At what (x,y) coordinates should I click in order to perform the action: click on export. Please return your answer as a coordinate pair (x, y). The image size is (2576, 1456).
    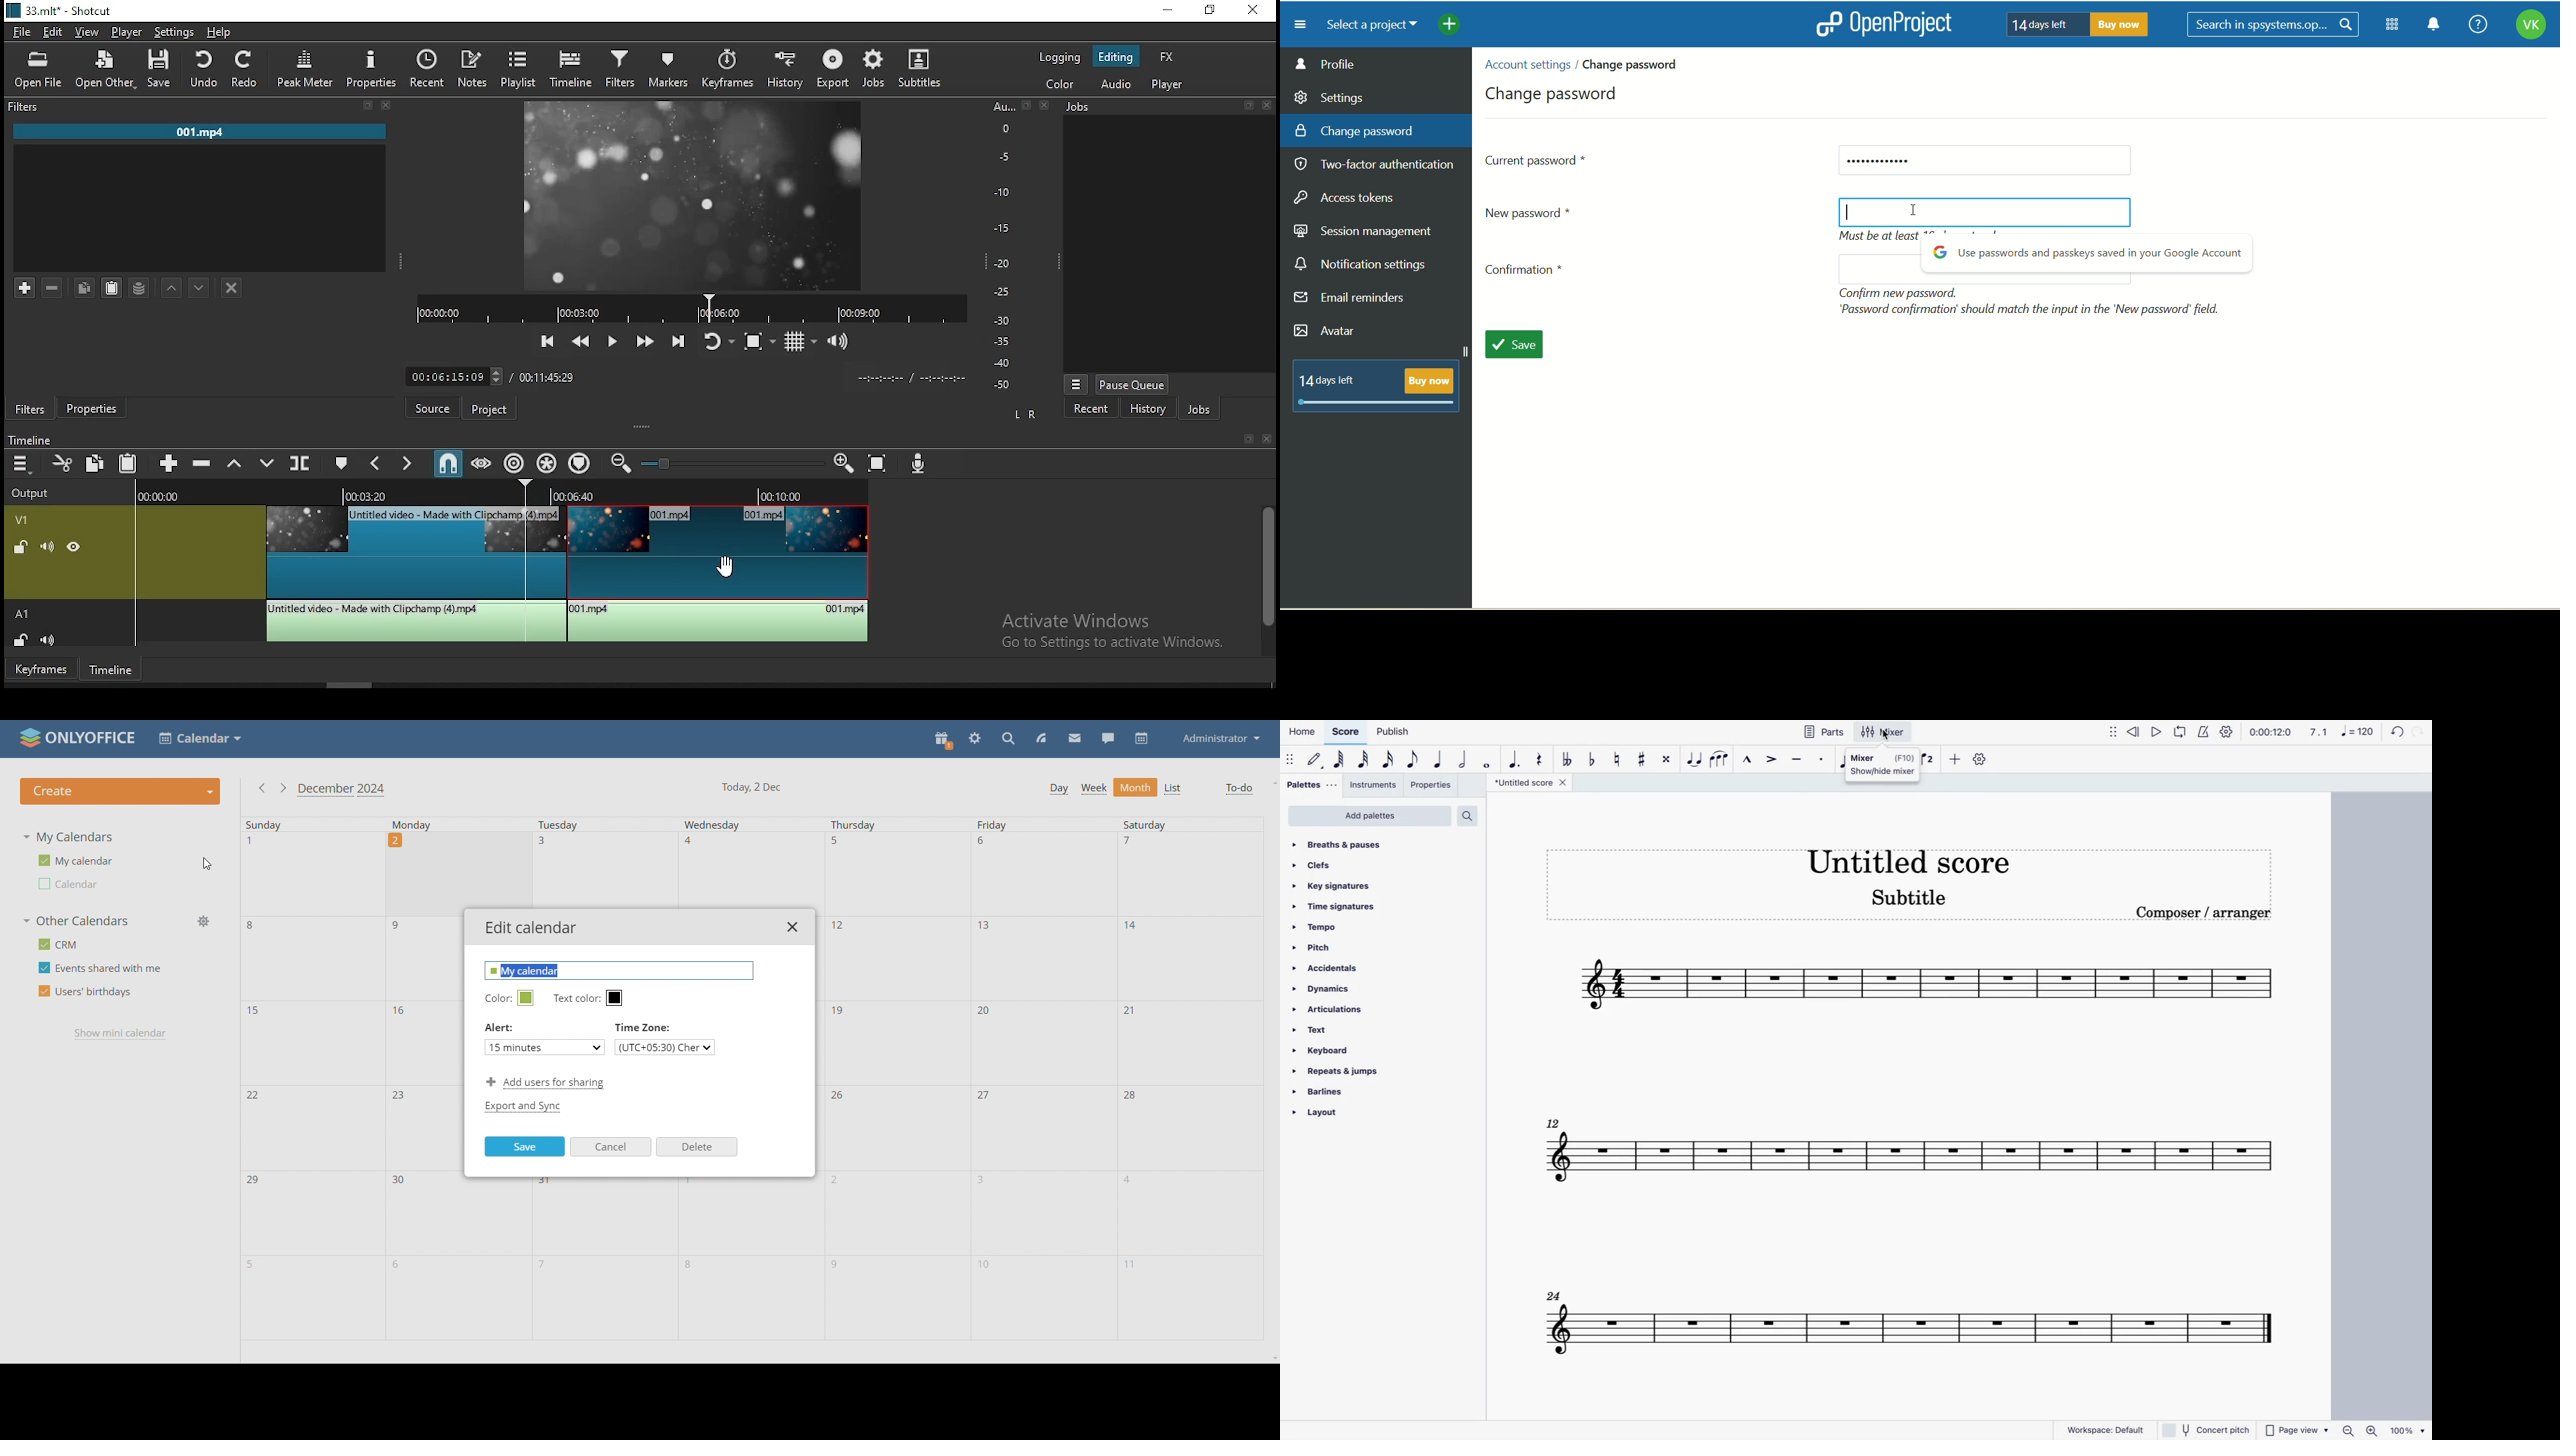
    Looking at the image, I should click on (835, 69).